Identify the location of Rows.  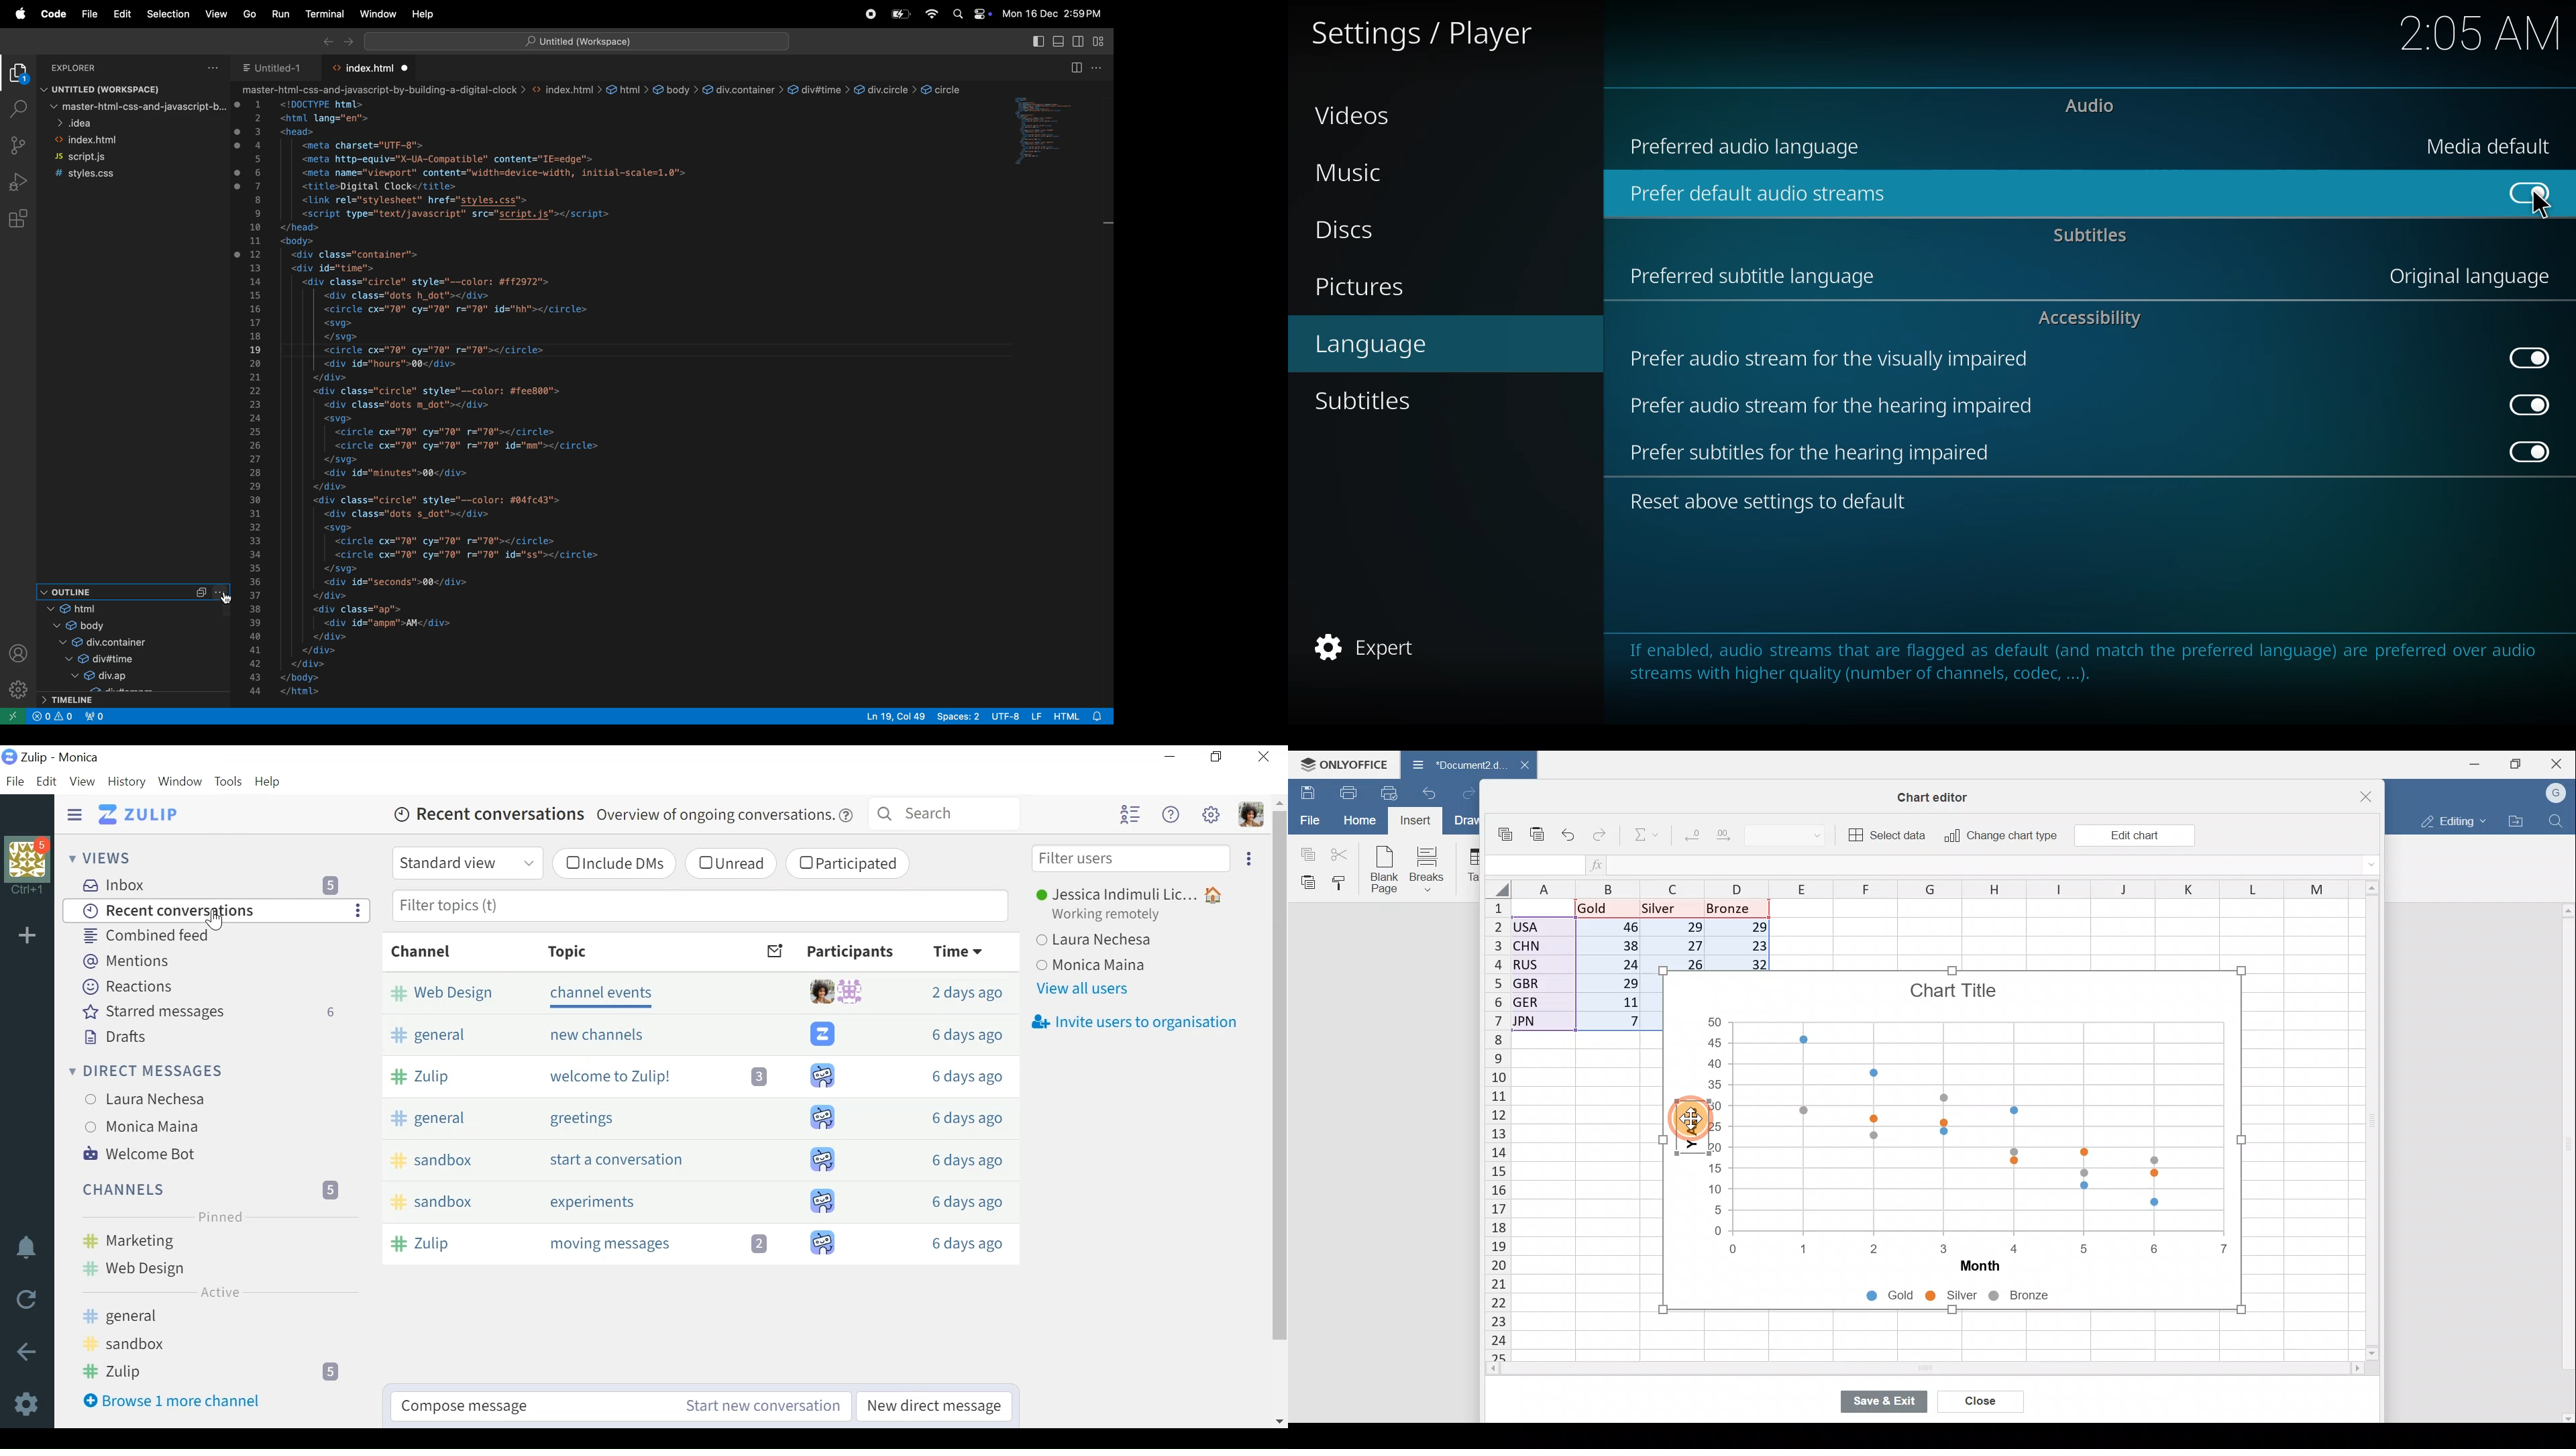
(1489, 1131).